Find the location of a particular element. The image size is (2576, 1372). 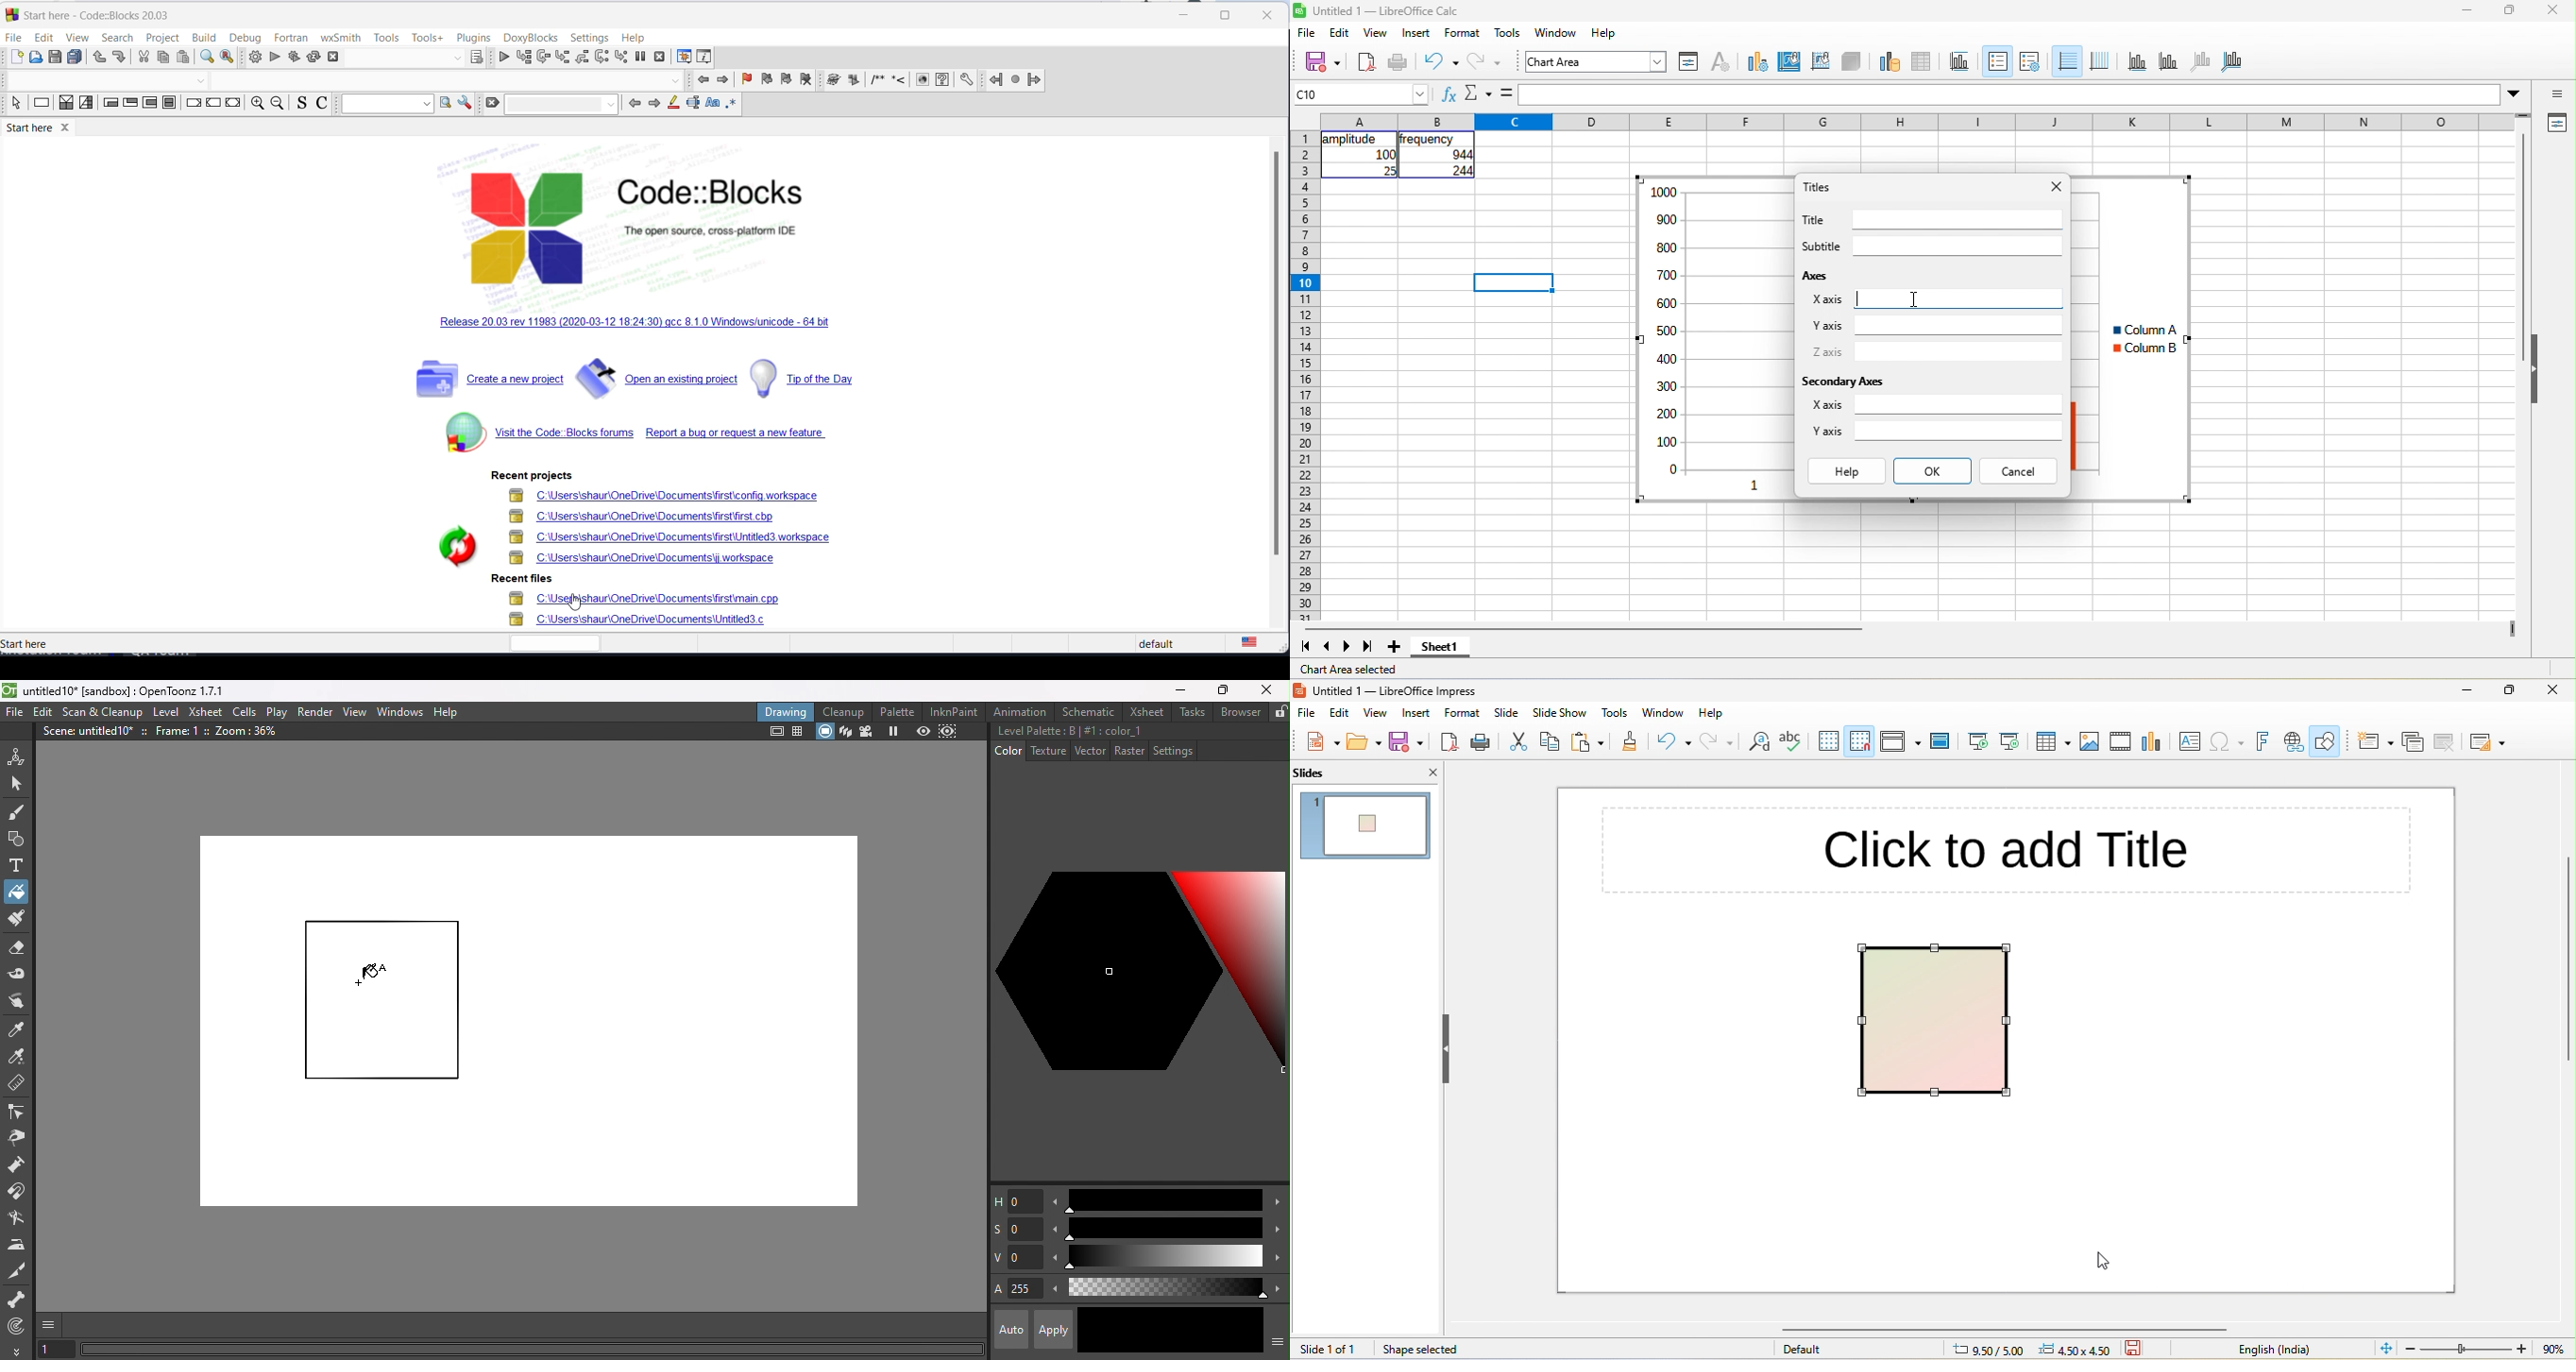

tools plus is located at coordinates (425, 39).